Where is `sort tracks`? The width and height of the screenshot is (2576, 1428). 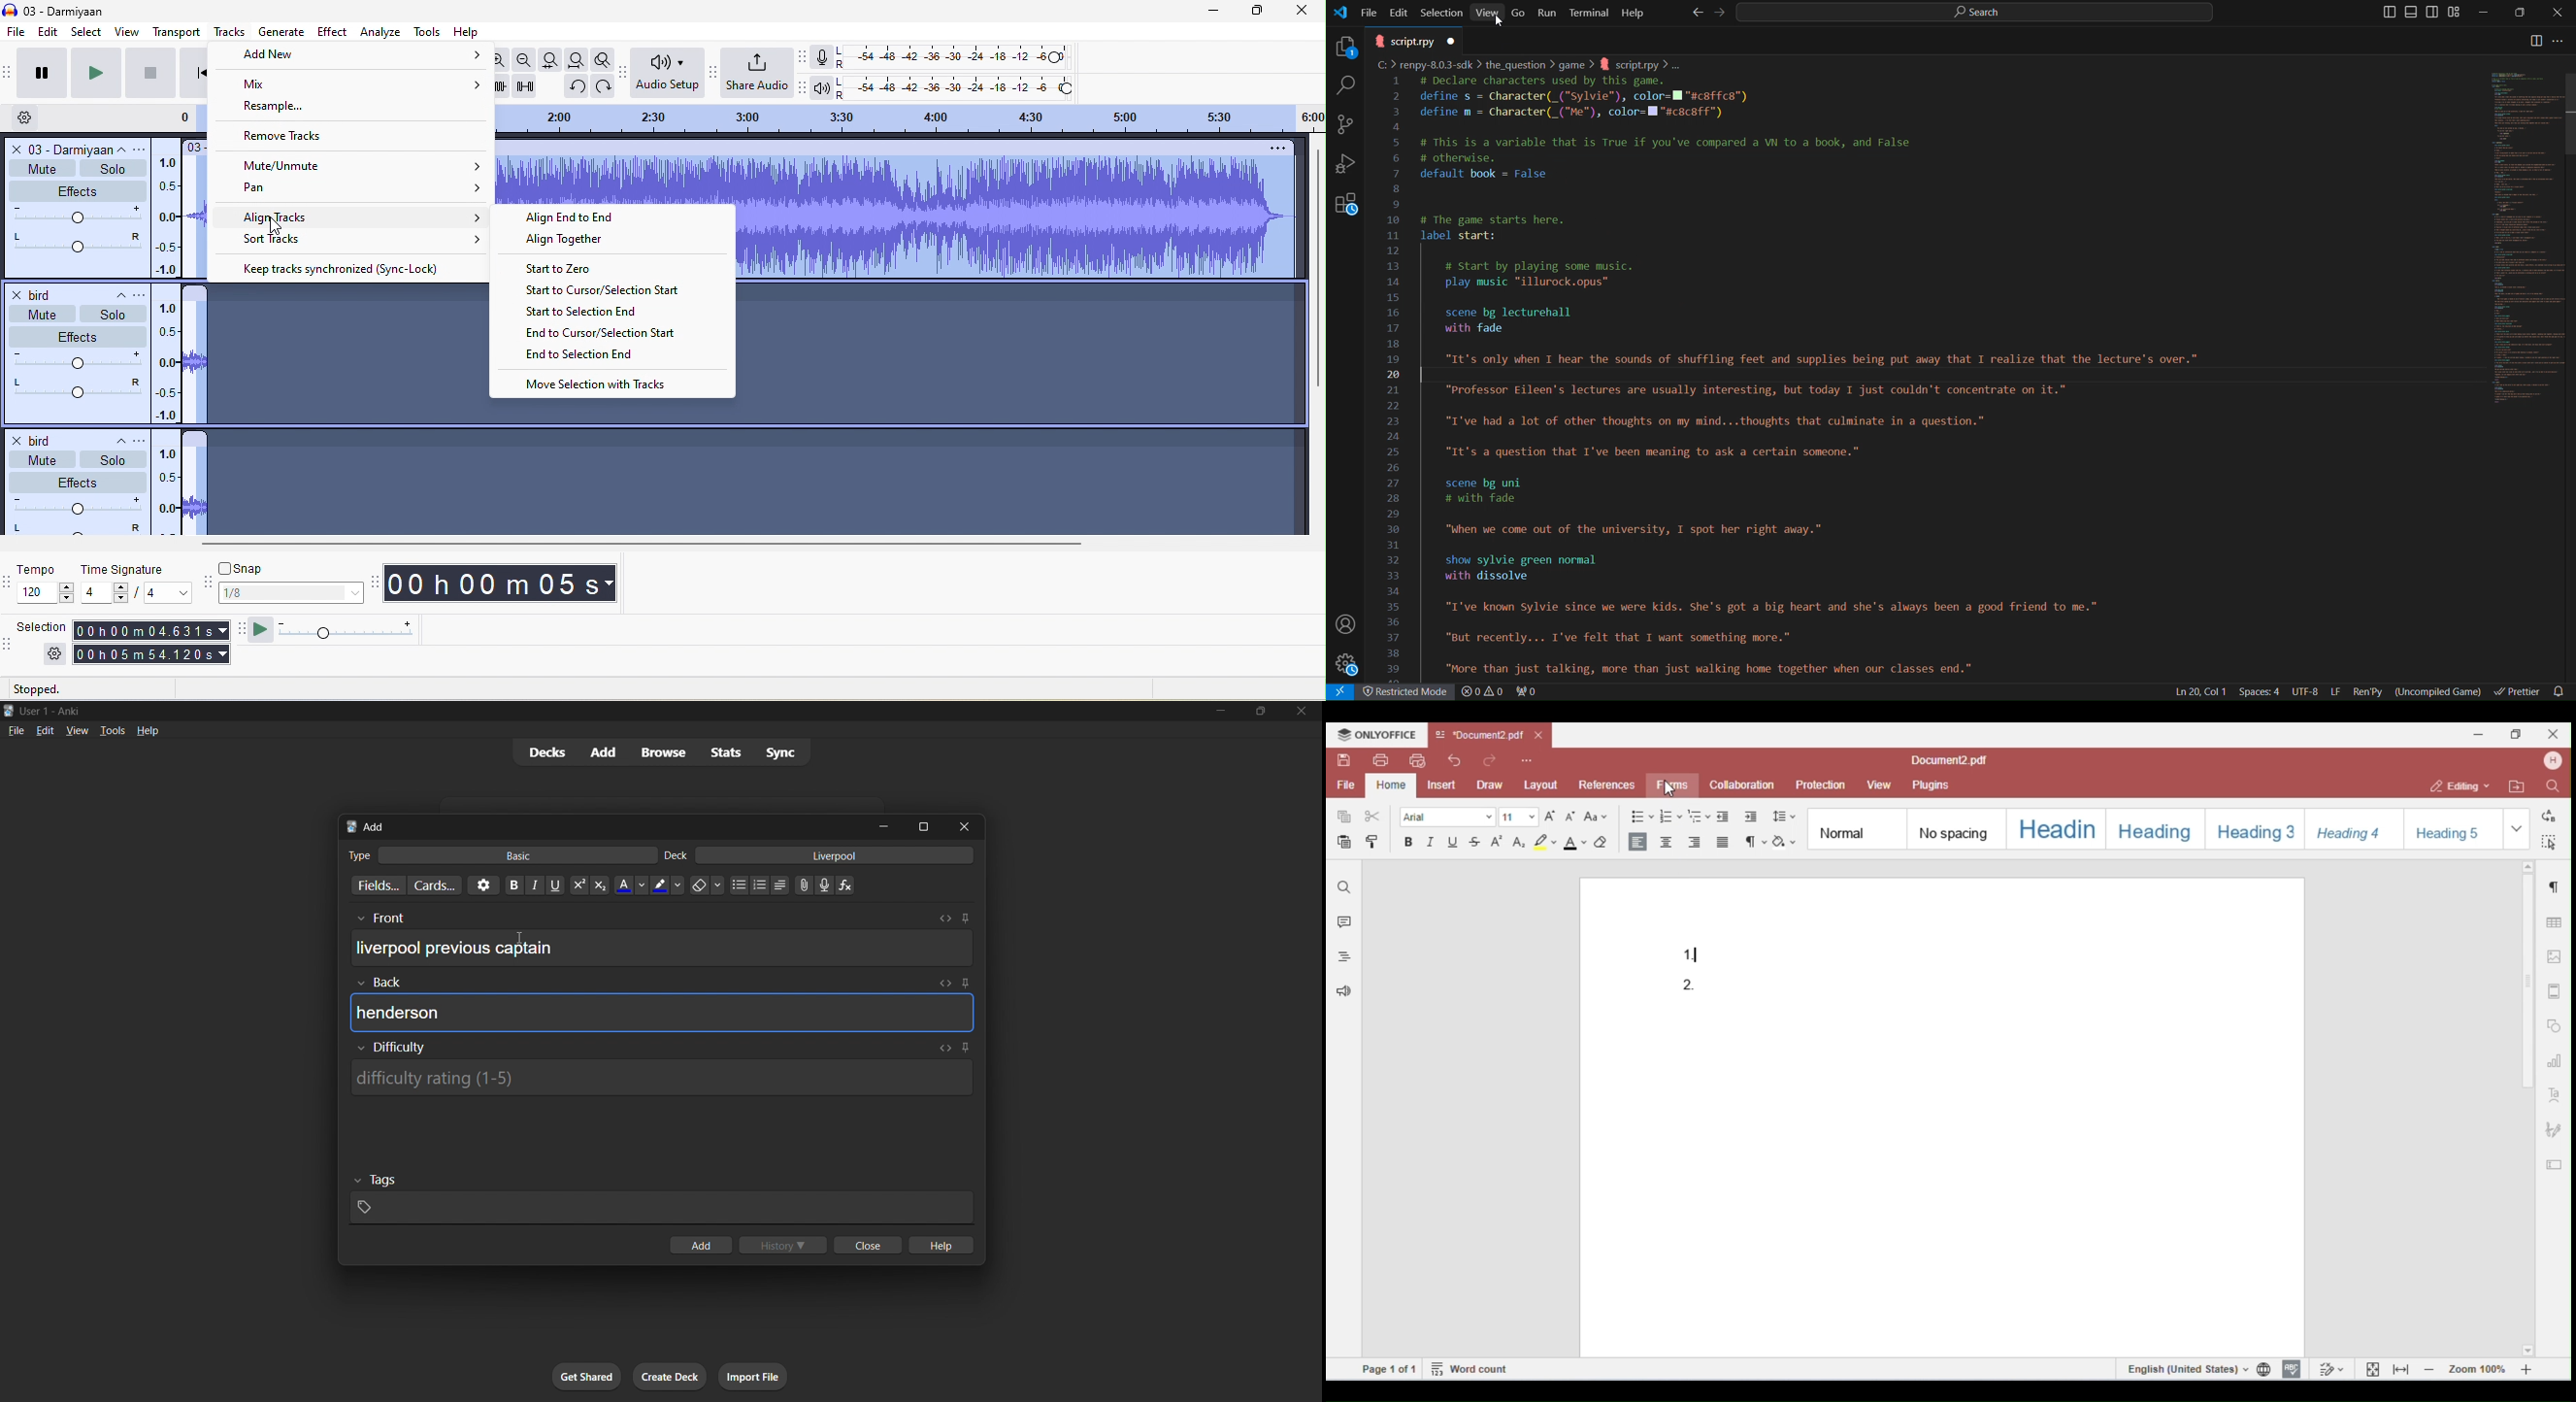 sort tracks is located at coordinates (364, 237).